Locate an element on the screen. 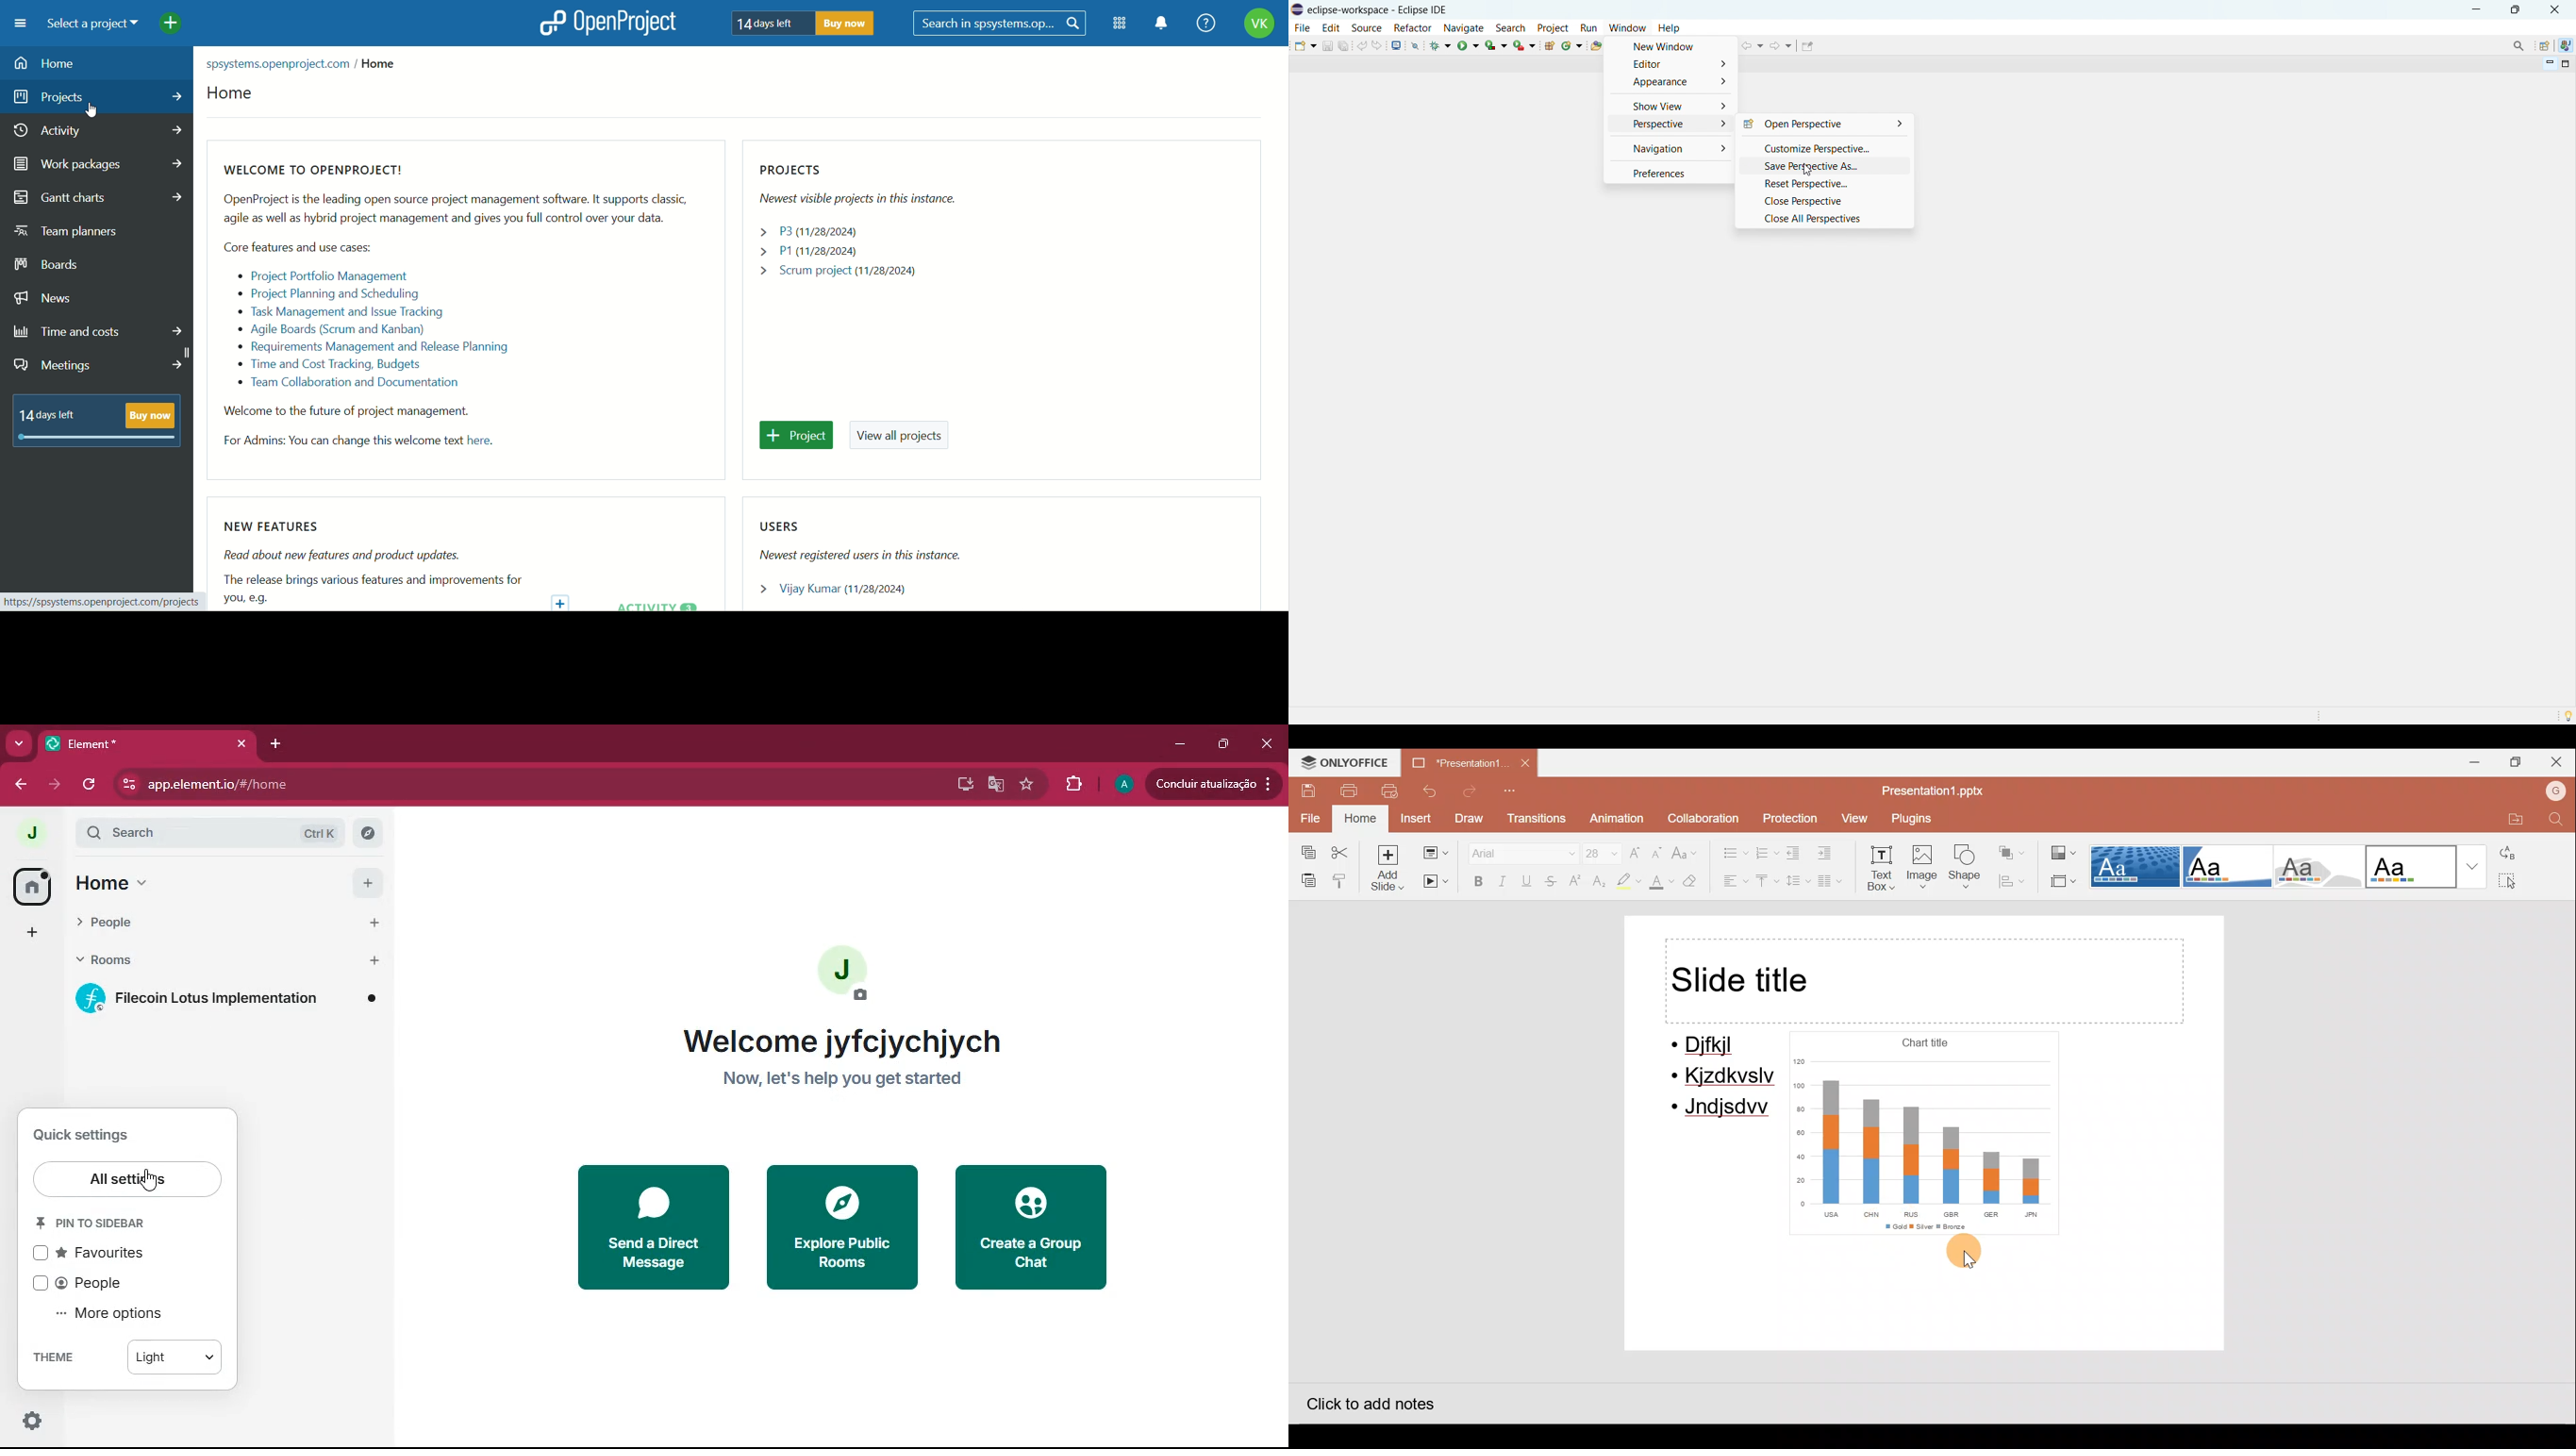 The height and width of the screenshot is (1456, 2576). Highlight color is located at coordinates (1627, 882).